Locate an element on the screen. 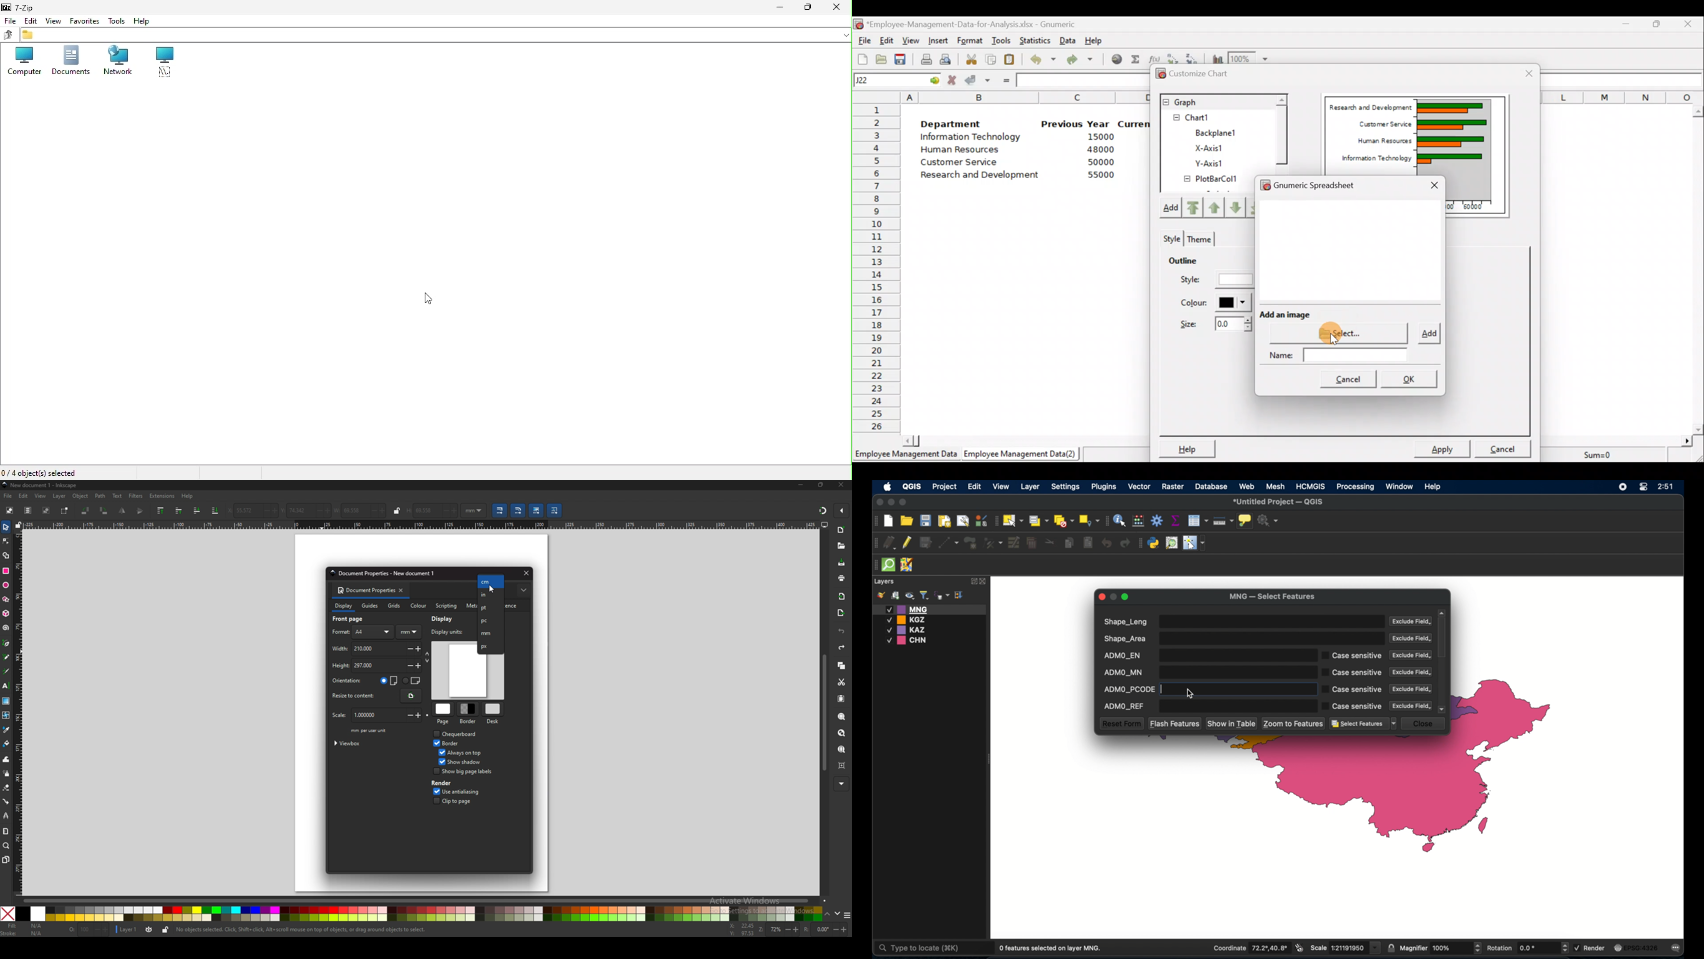 This screenshot has width=1708, height=980. Edit a function in the current cell is located at coordinates (1155, 58).